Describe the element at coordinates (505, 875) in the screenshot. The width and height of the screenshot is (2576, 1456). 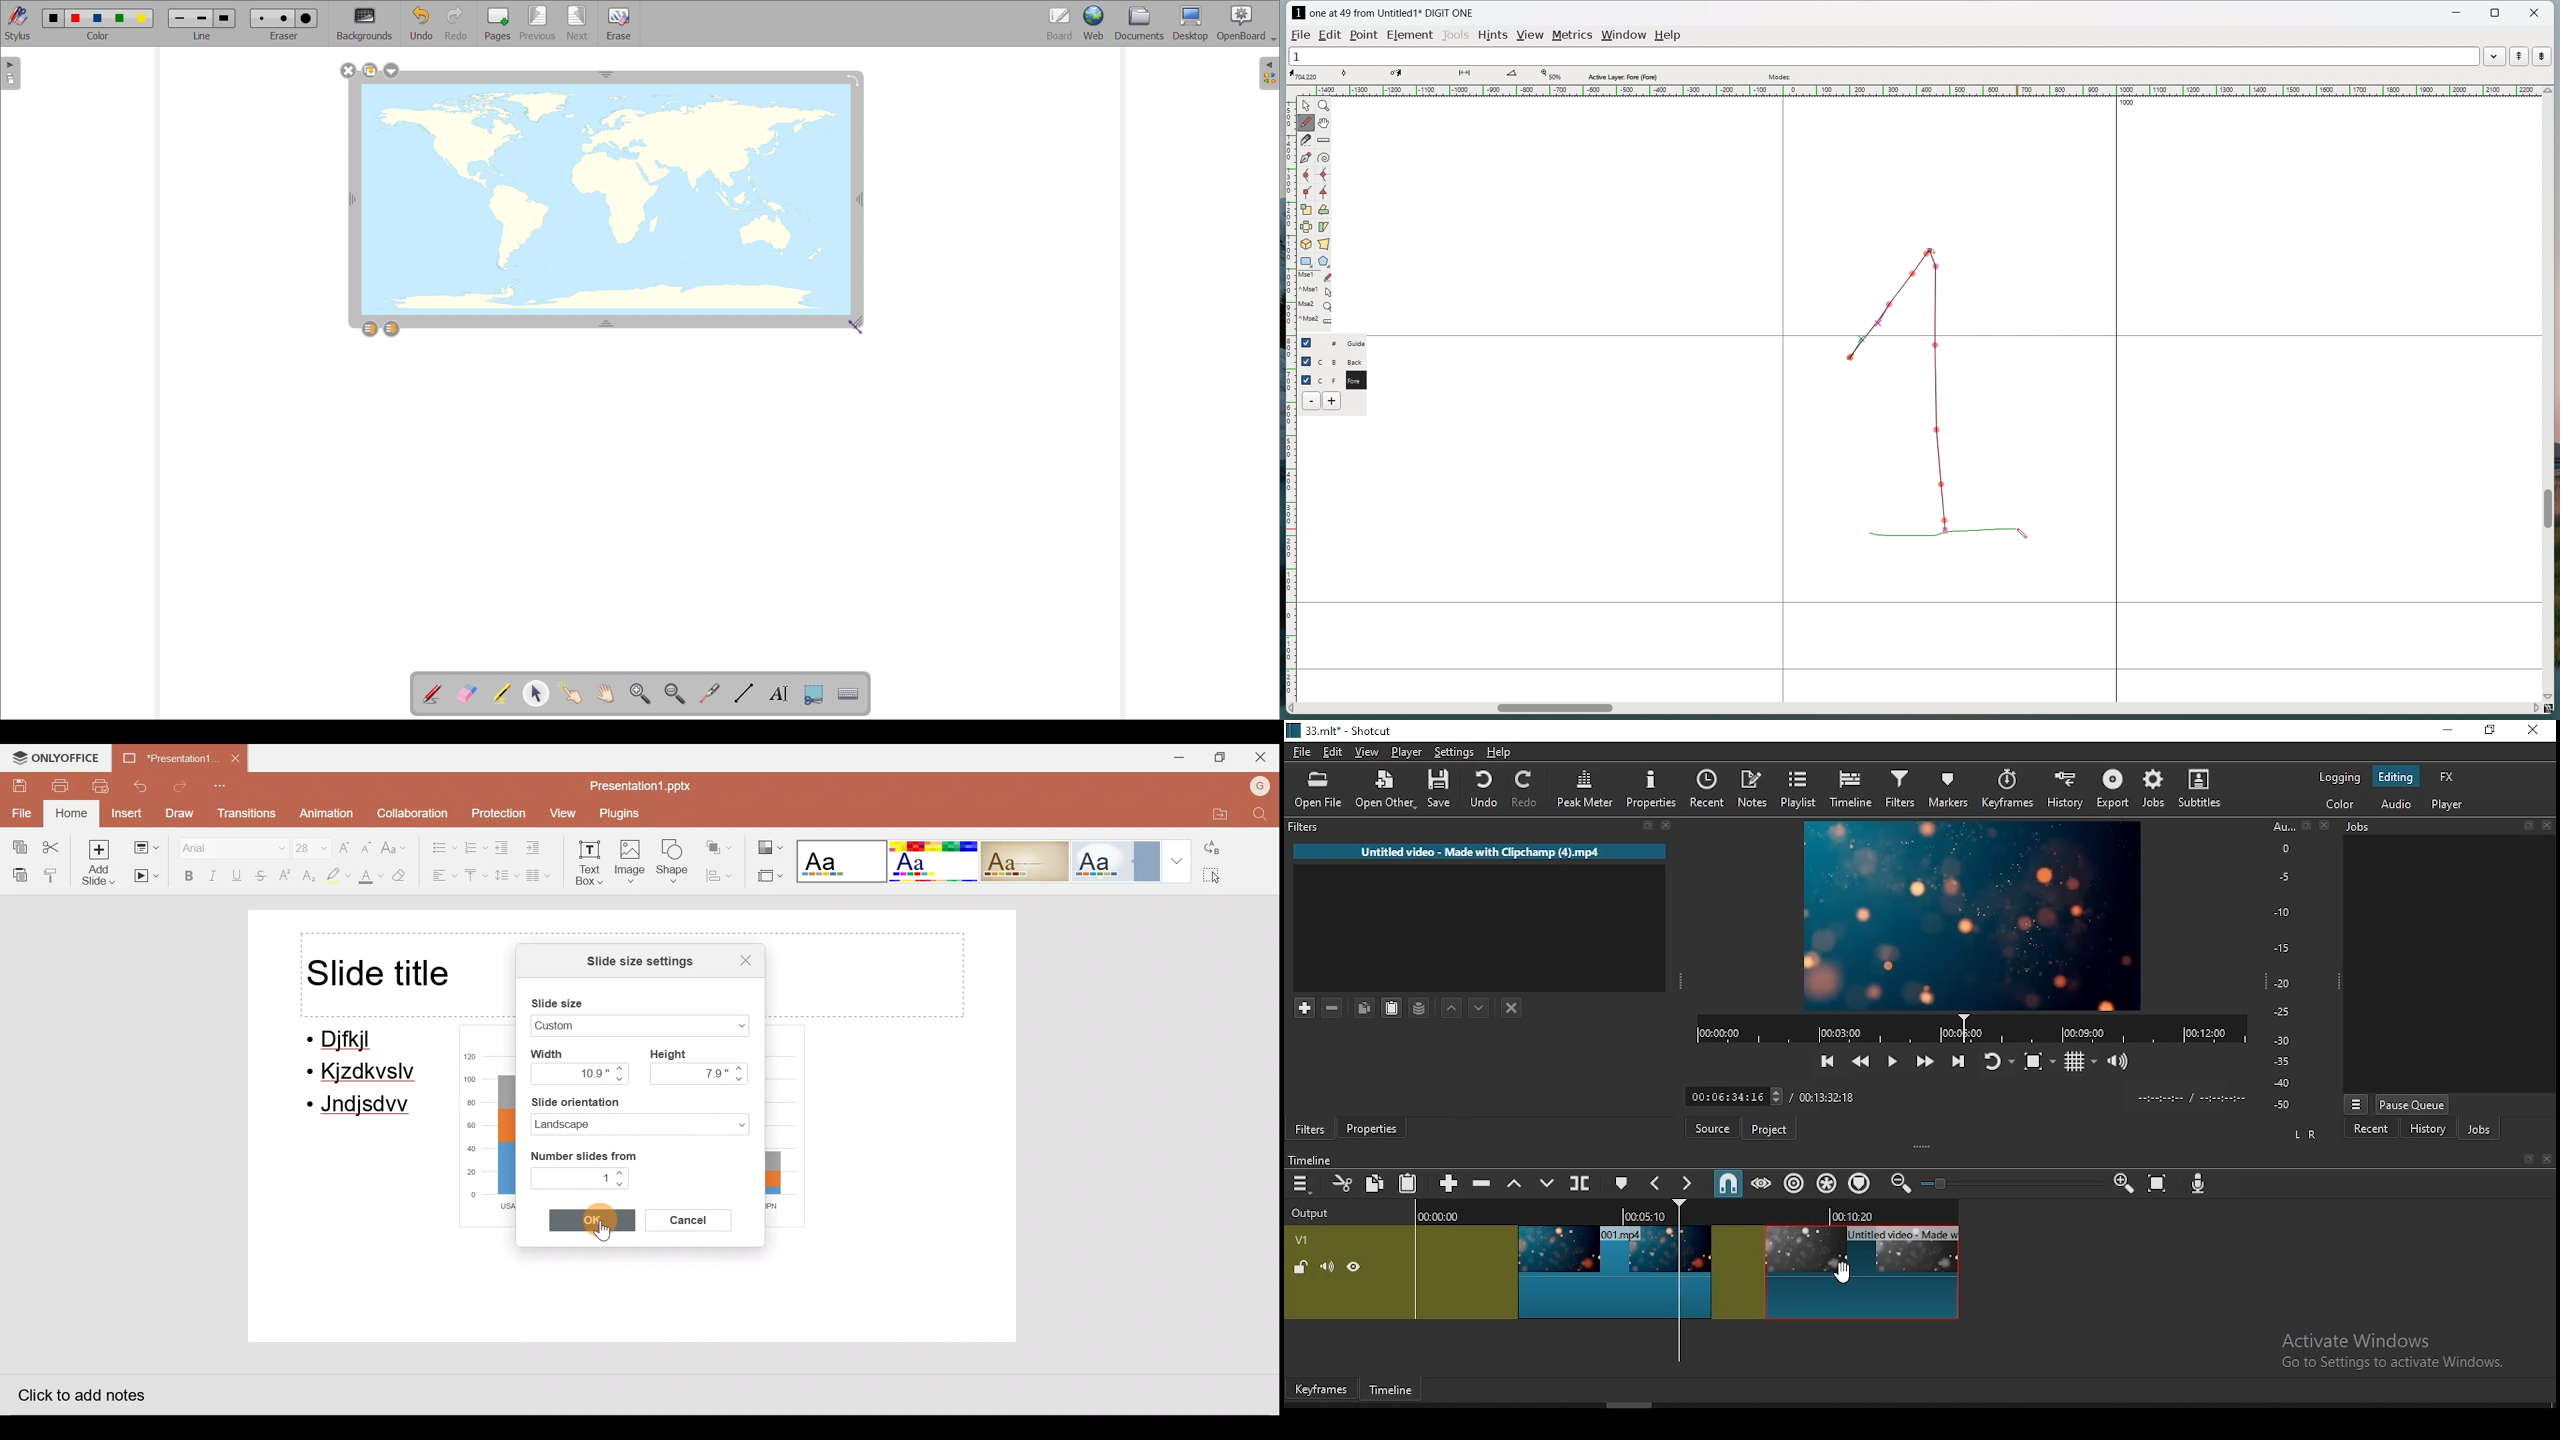
I see `Line spacing` at that location.